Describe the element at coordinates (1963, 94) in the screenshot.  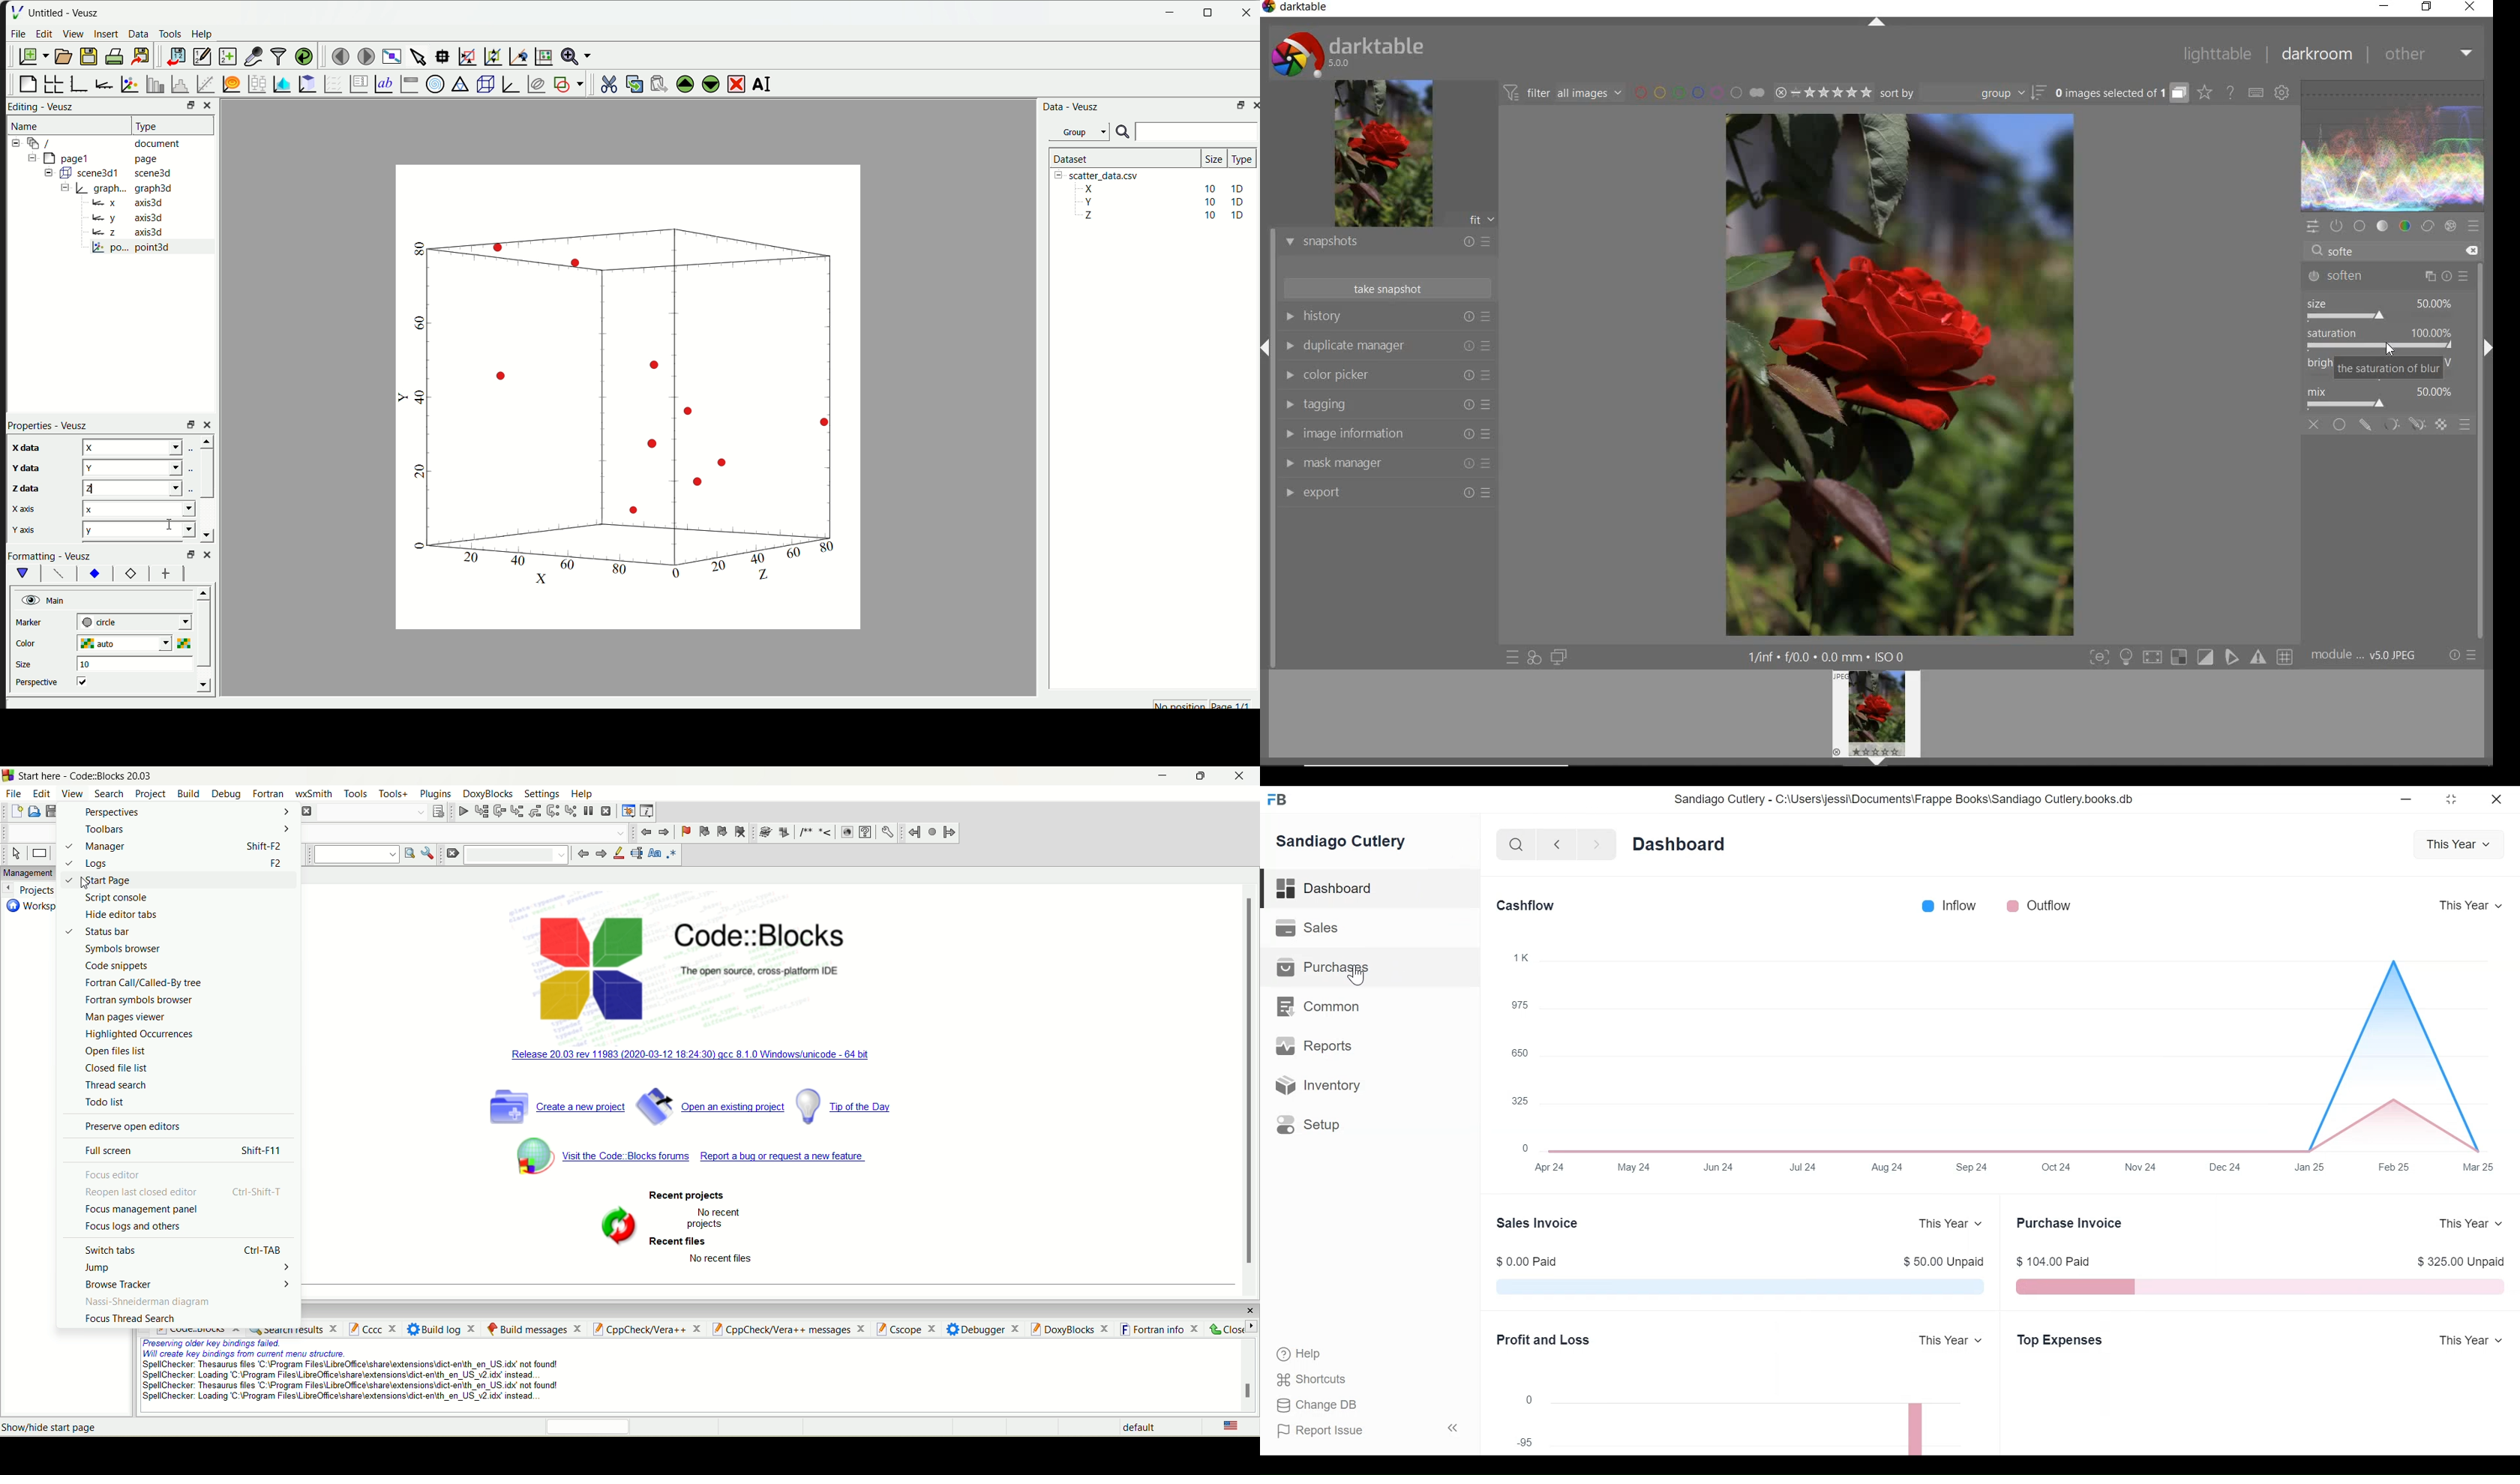
I see `sort` at that location.